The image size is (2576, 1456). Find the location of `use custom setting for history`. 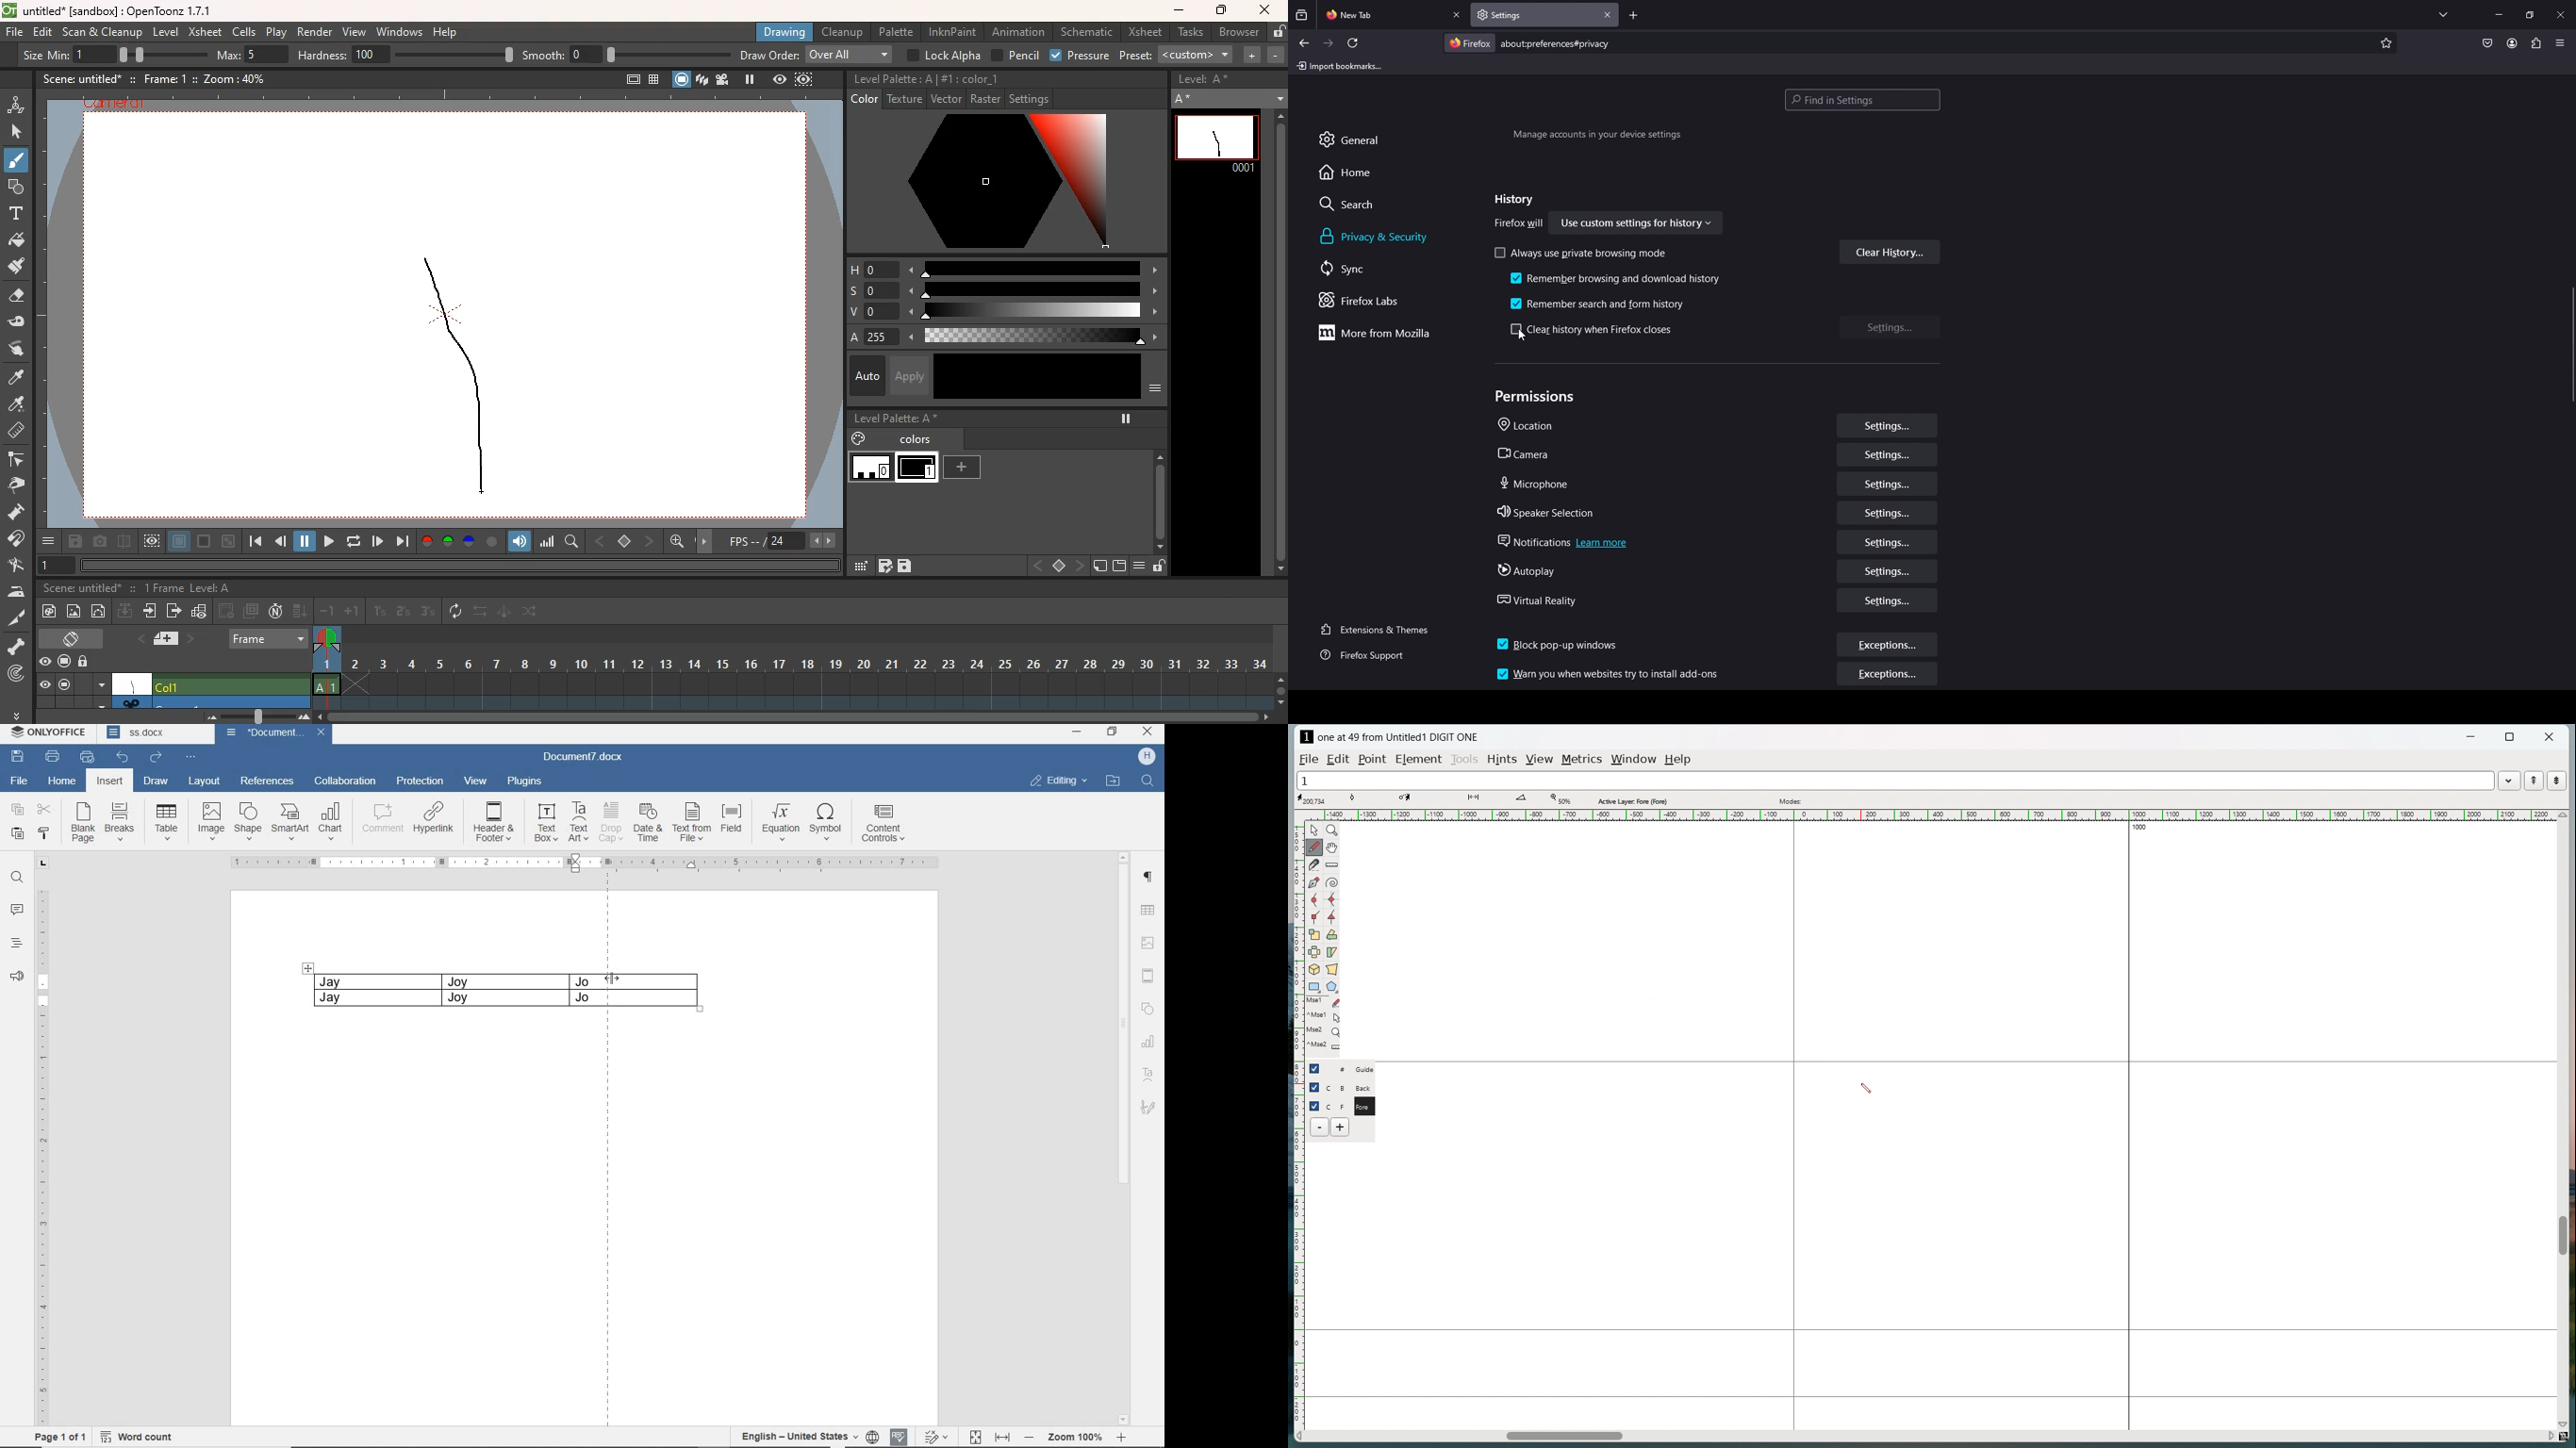

use custom setting for history is located at coordinates (1638, 225).